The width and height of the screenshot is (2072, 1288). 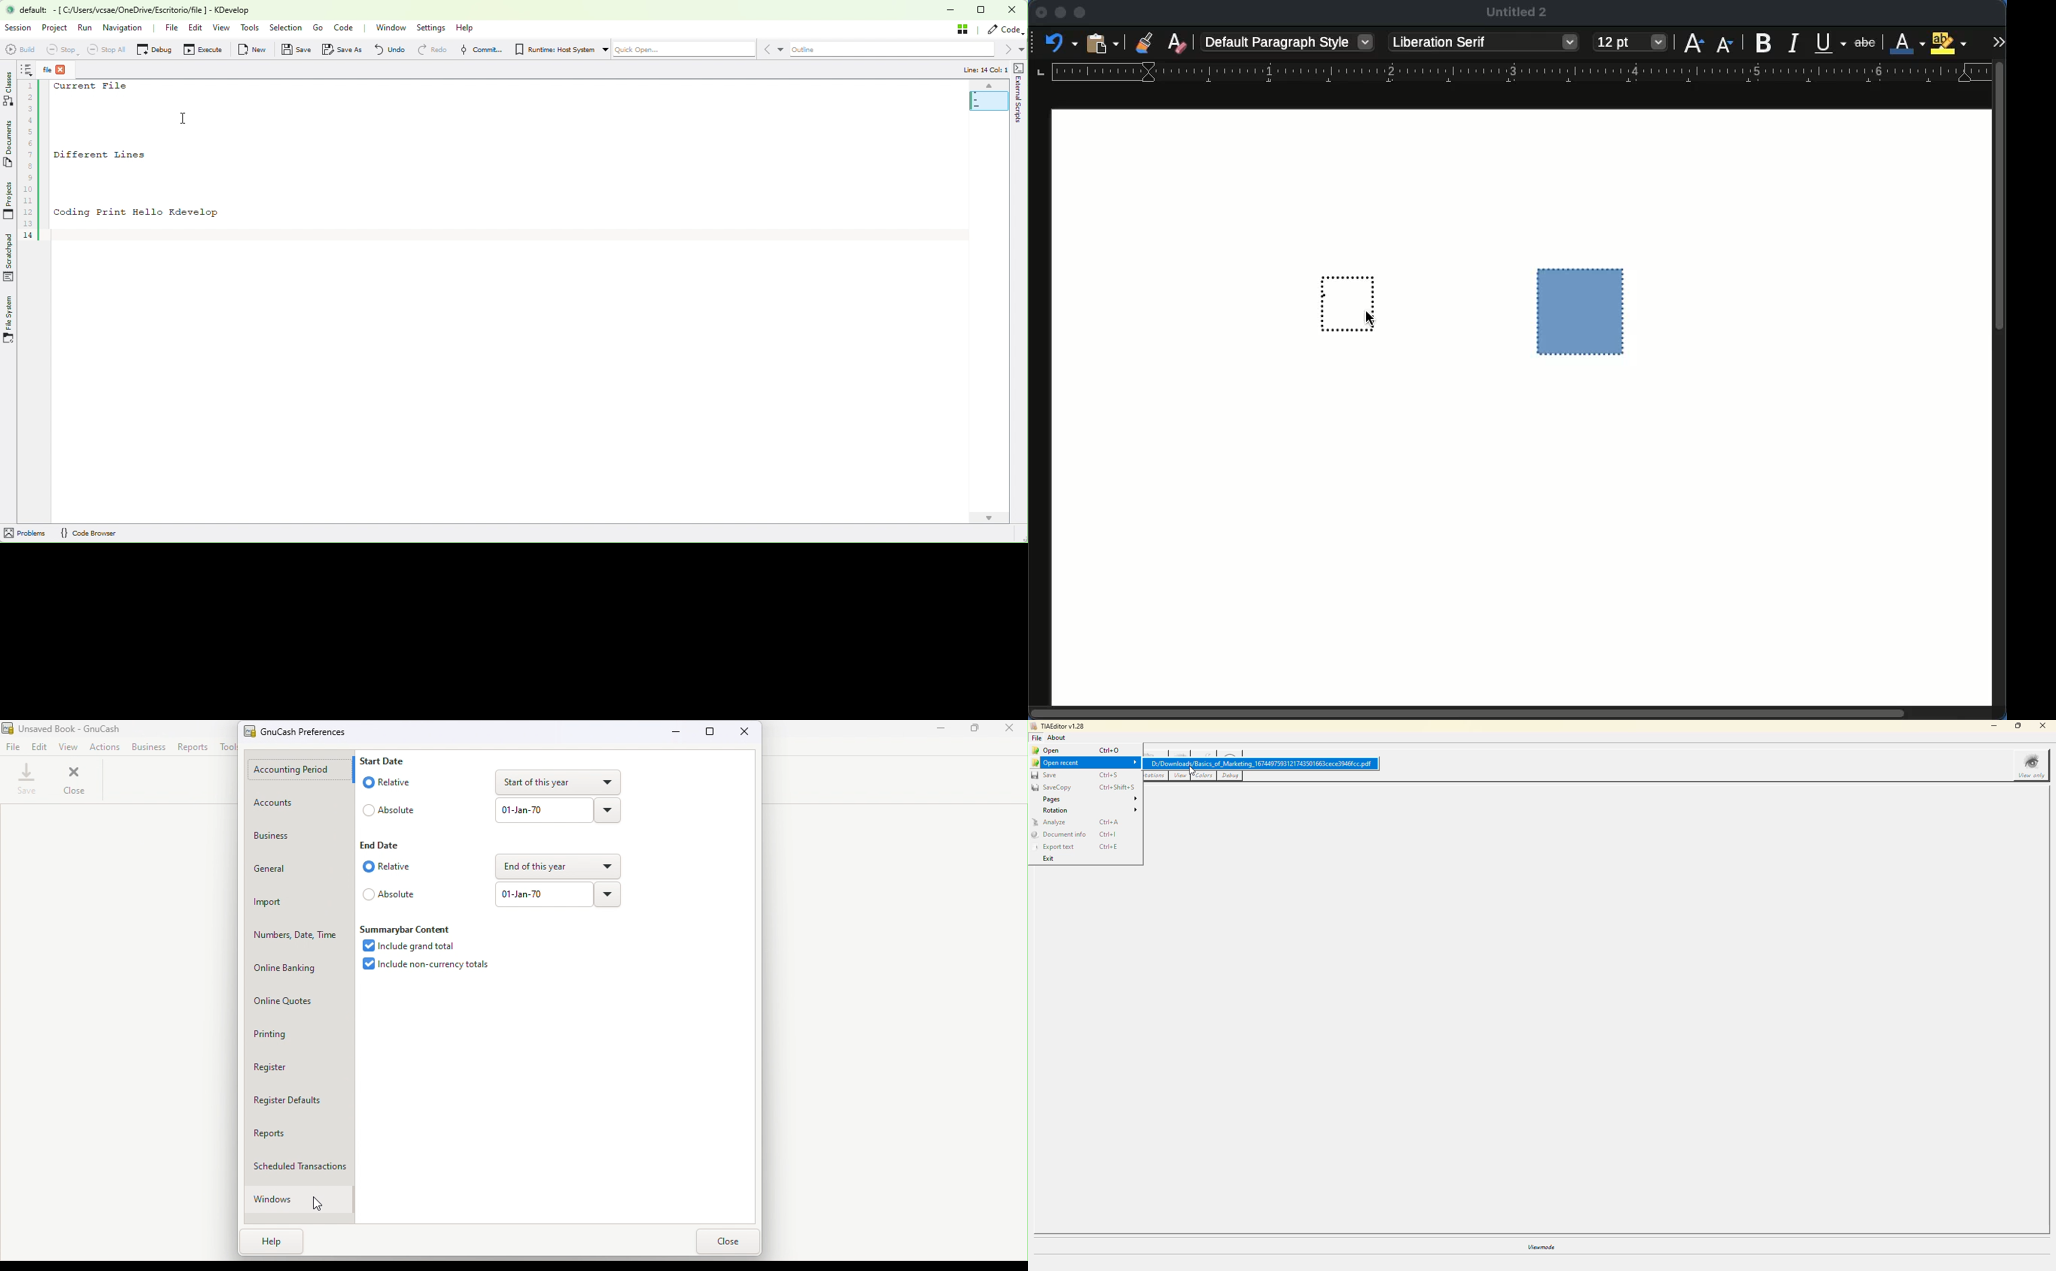 I want to click on size increase, so click(x=1693, y=43).